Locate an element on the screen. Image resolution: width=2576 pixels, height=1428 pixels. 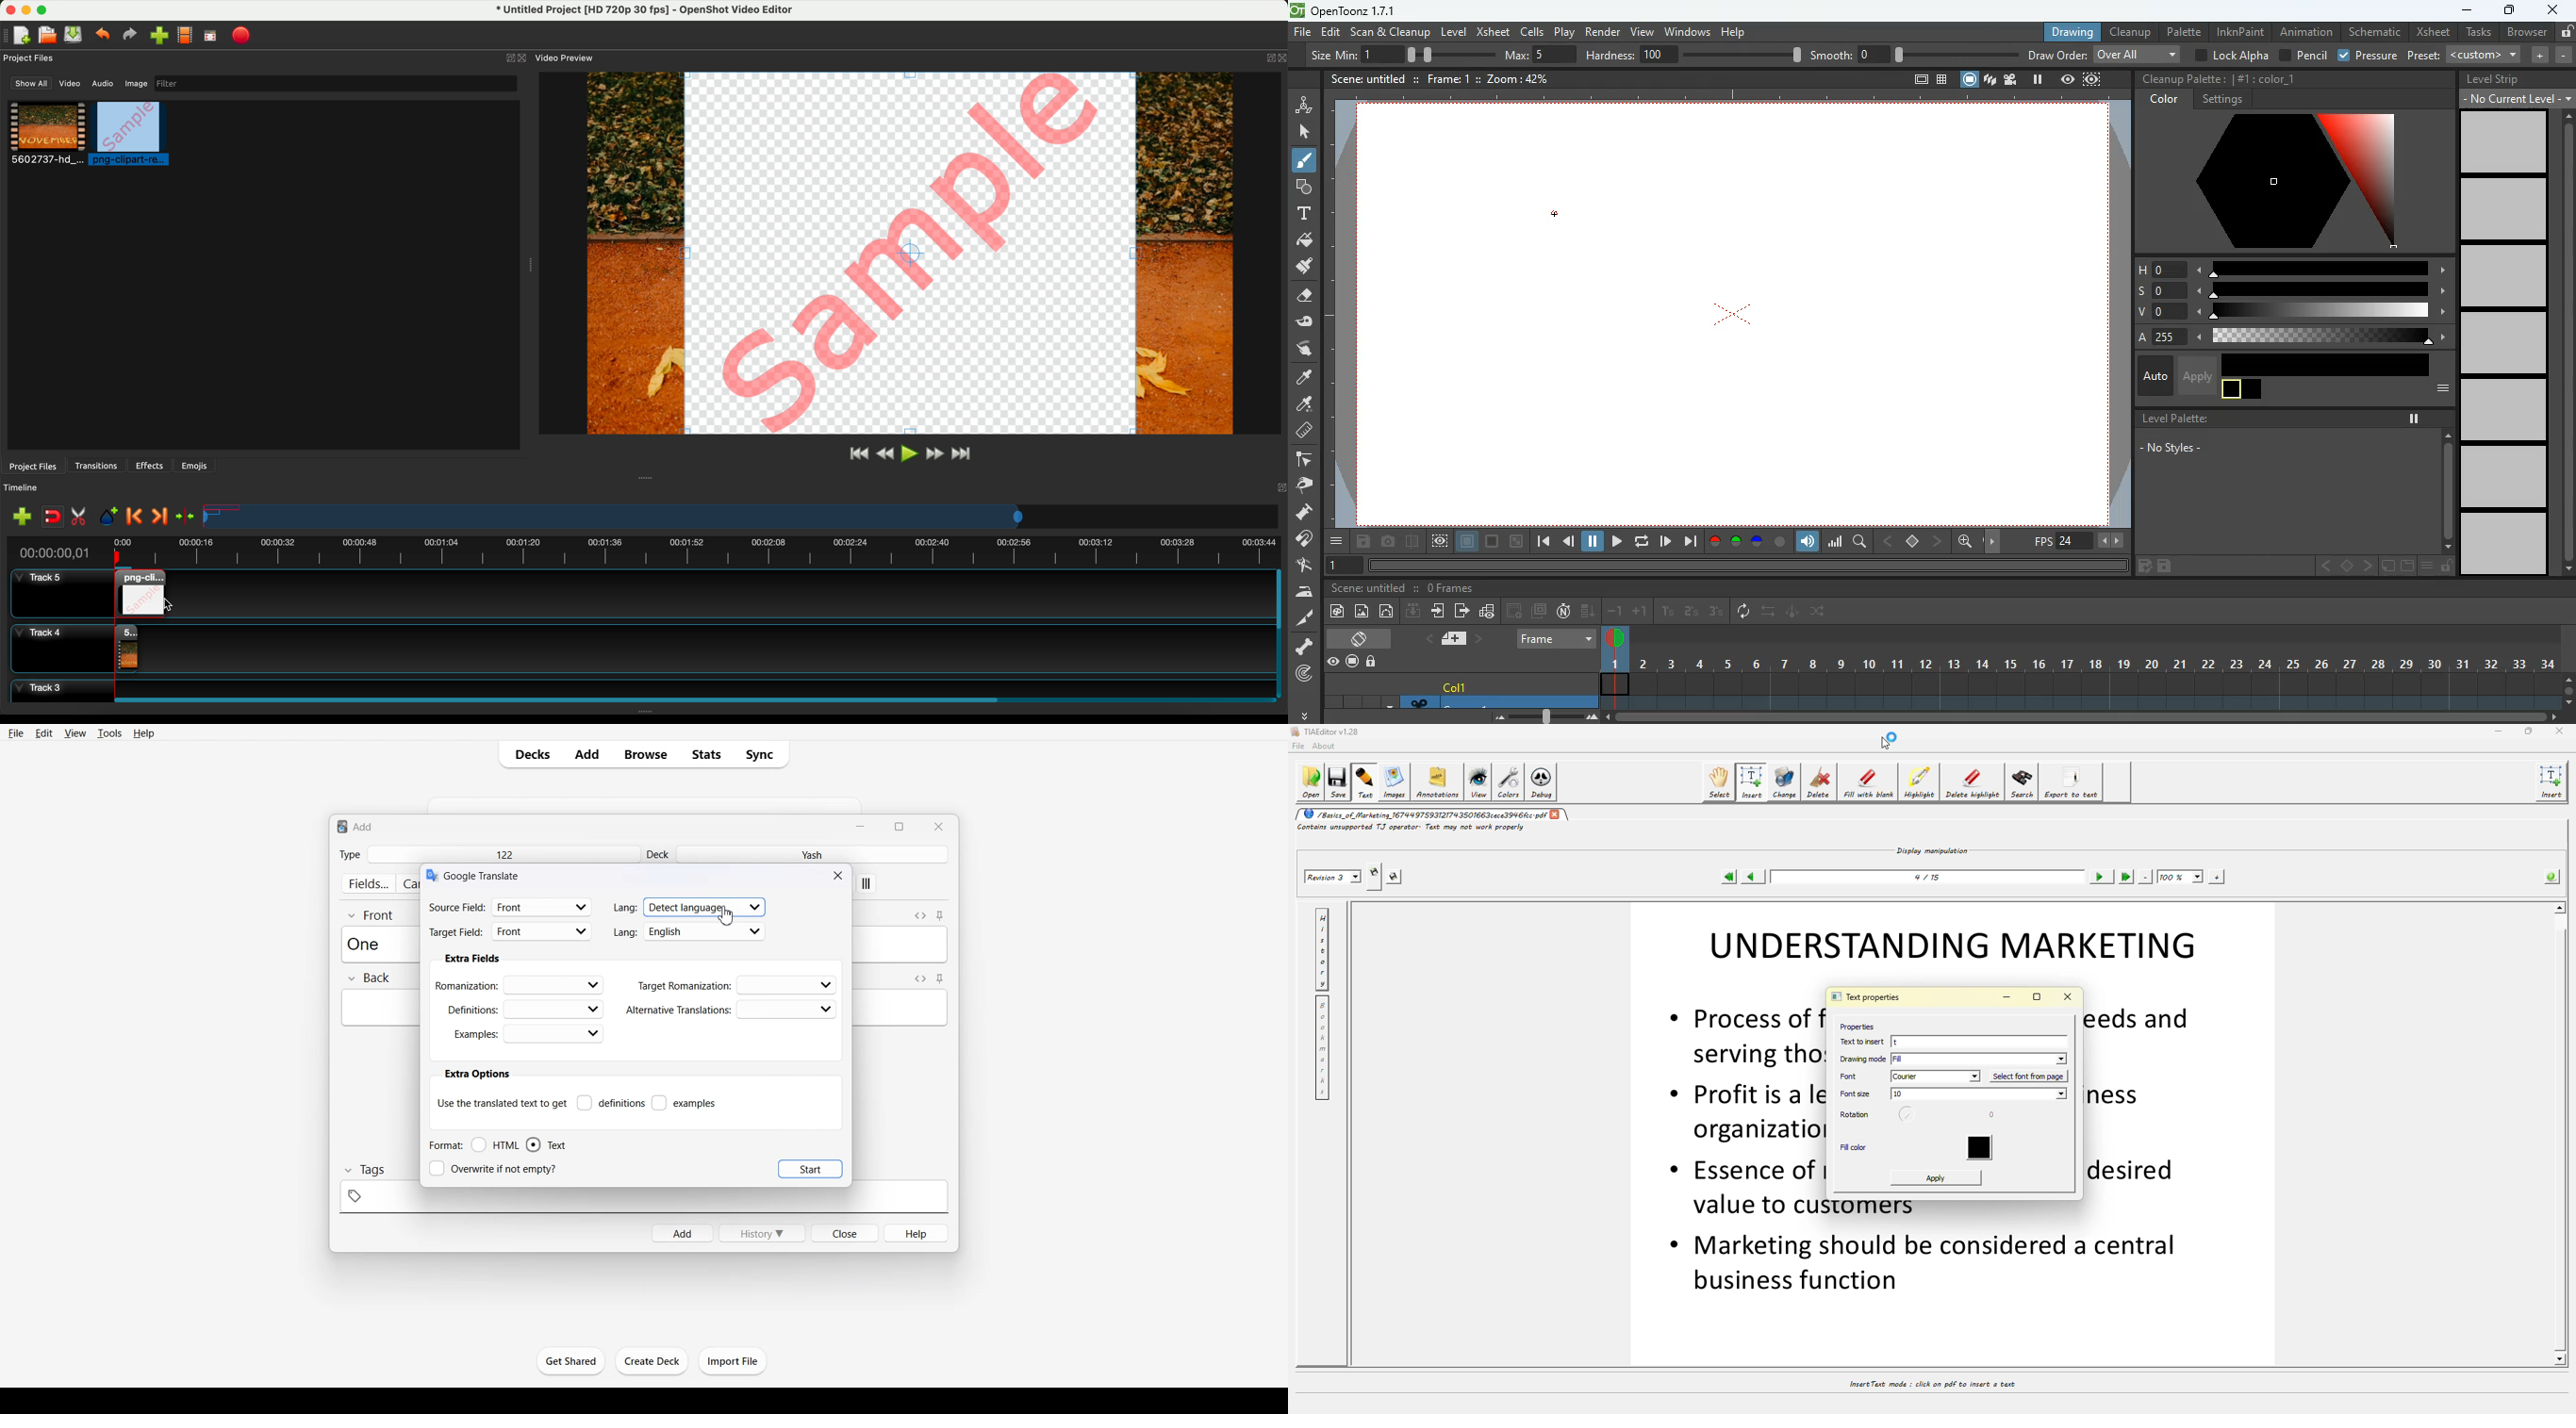
Deck is located at coordinates (659, 854).